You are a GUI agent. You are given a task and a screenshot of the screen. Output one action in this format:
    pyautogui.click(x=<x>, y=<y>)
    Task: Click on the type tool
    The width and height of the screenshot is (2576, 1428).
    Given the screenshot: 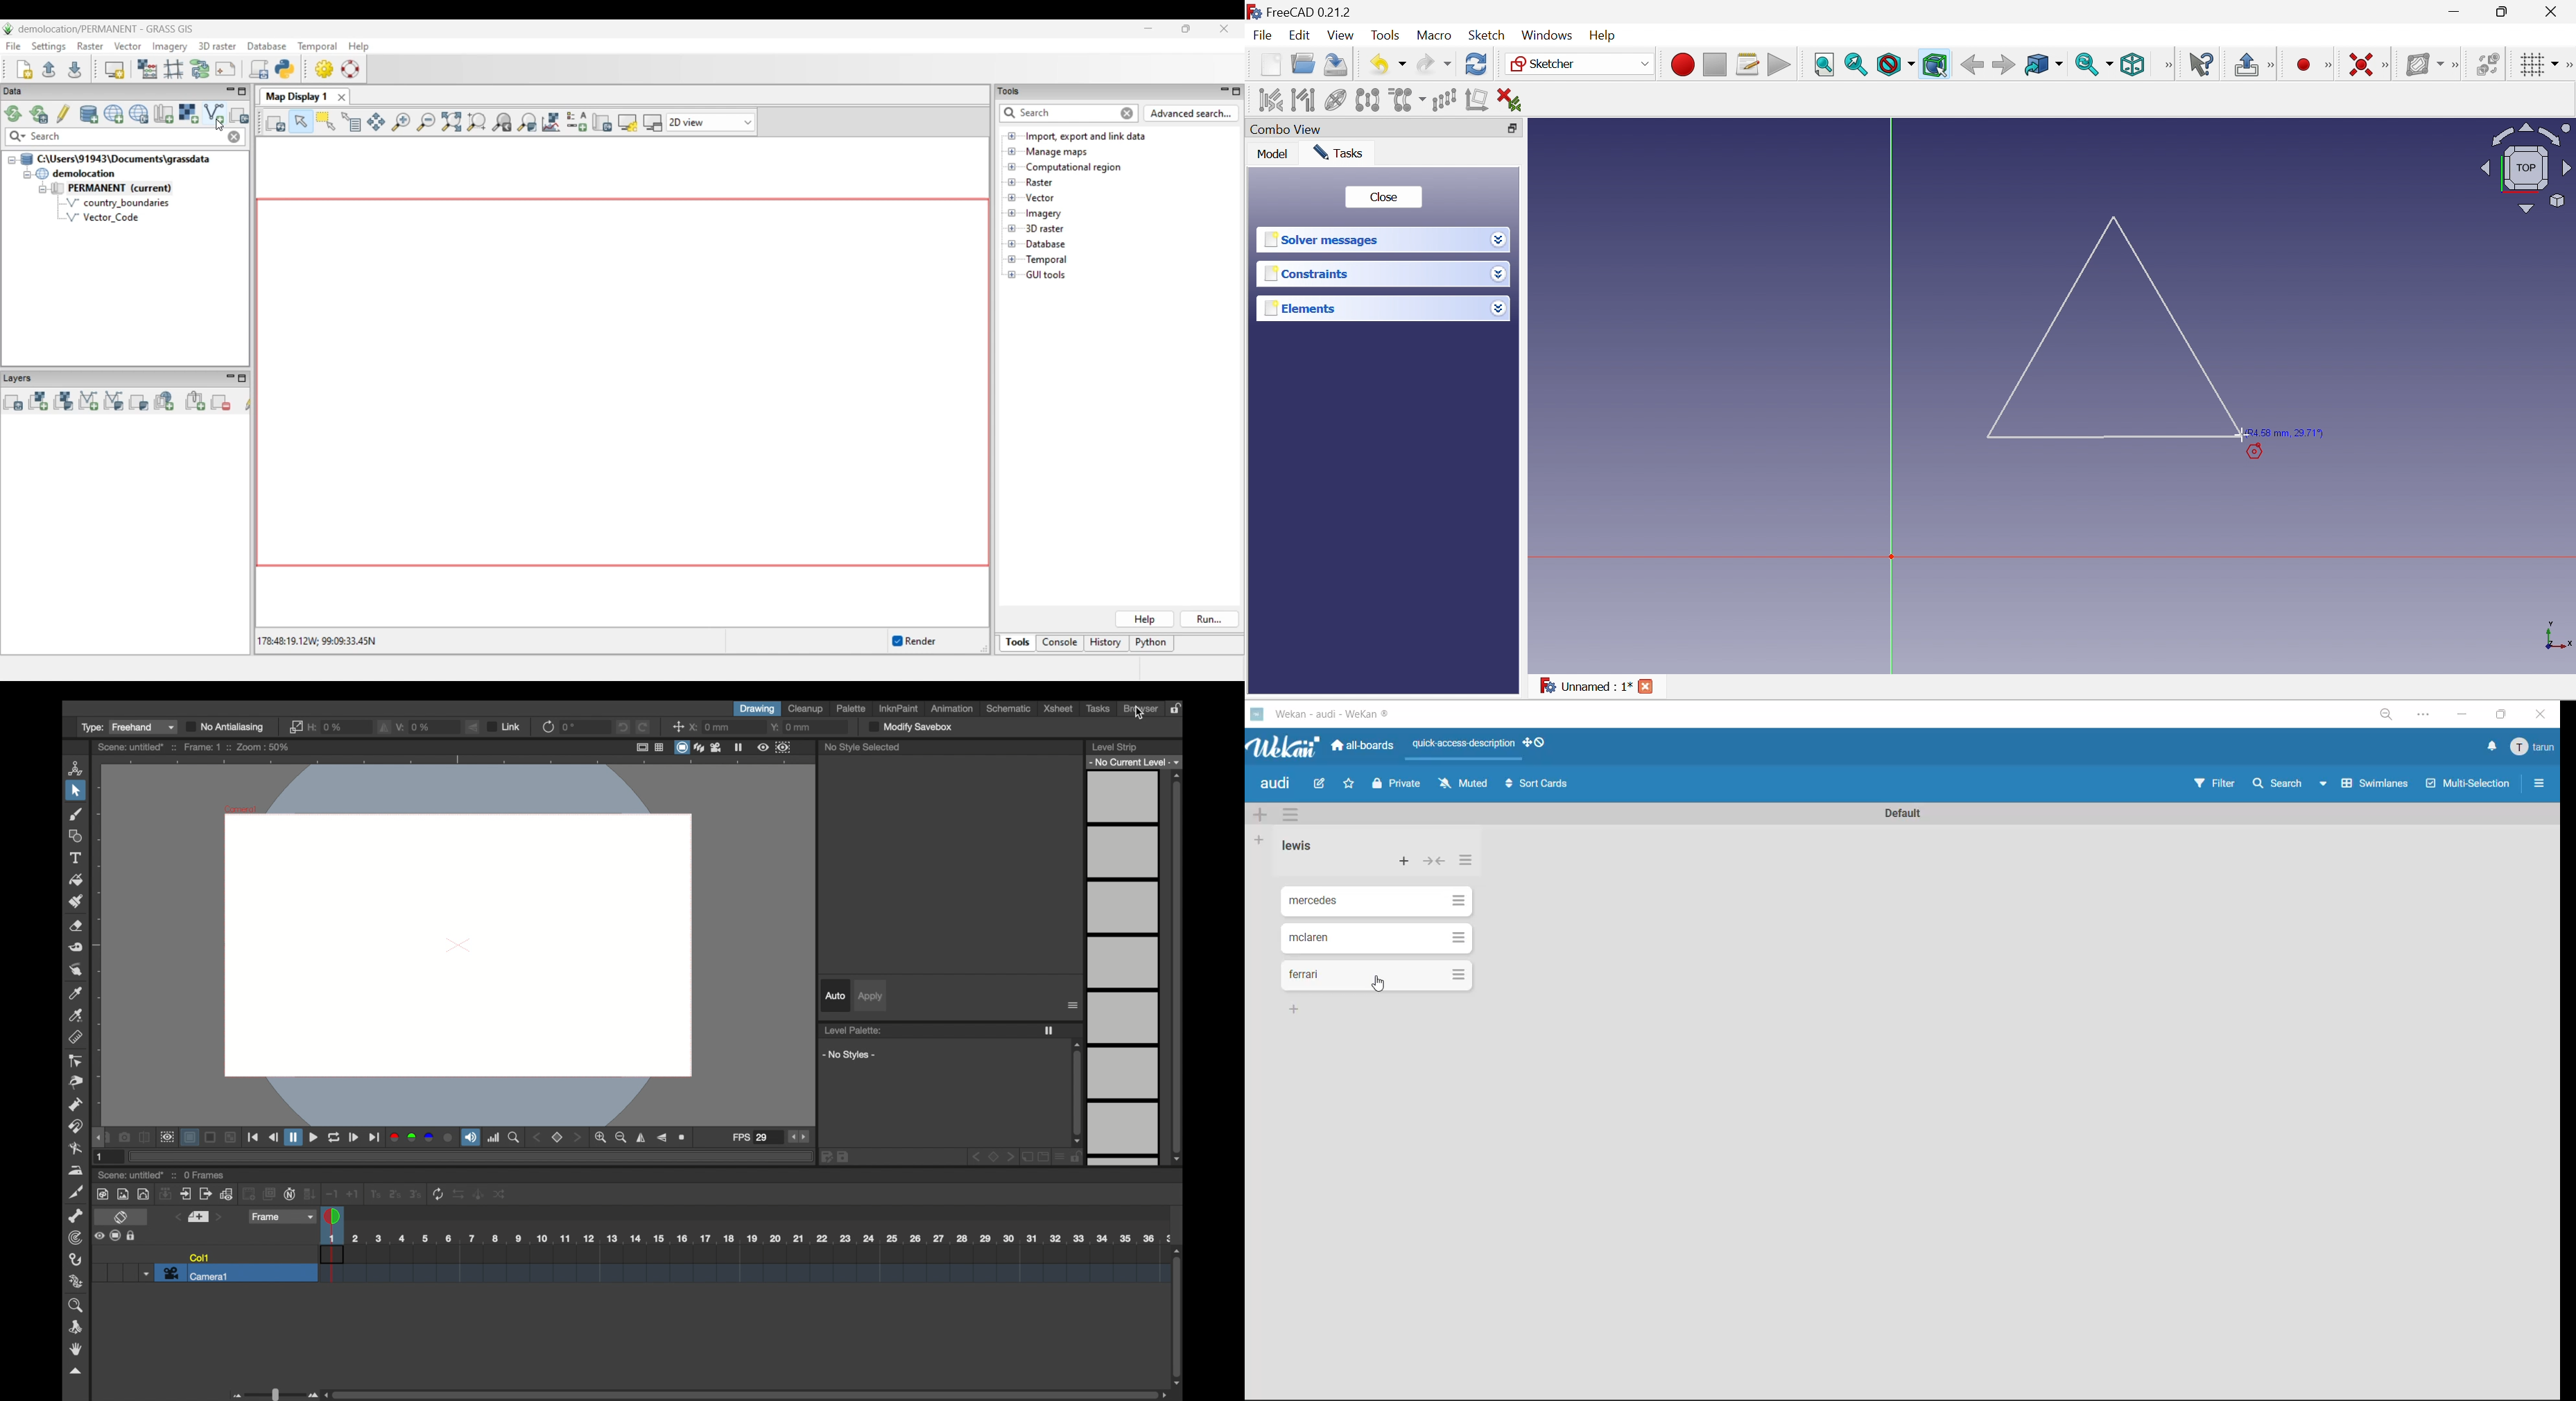 What is the action you would take?
    pyautogui.click(x=77, y=857)
    